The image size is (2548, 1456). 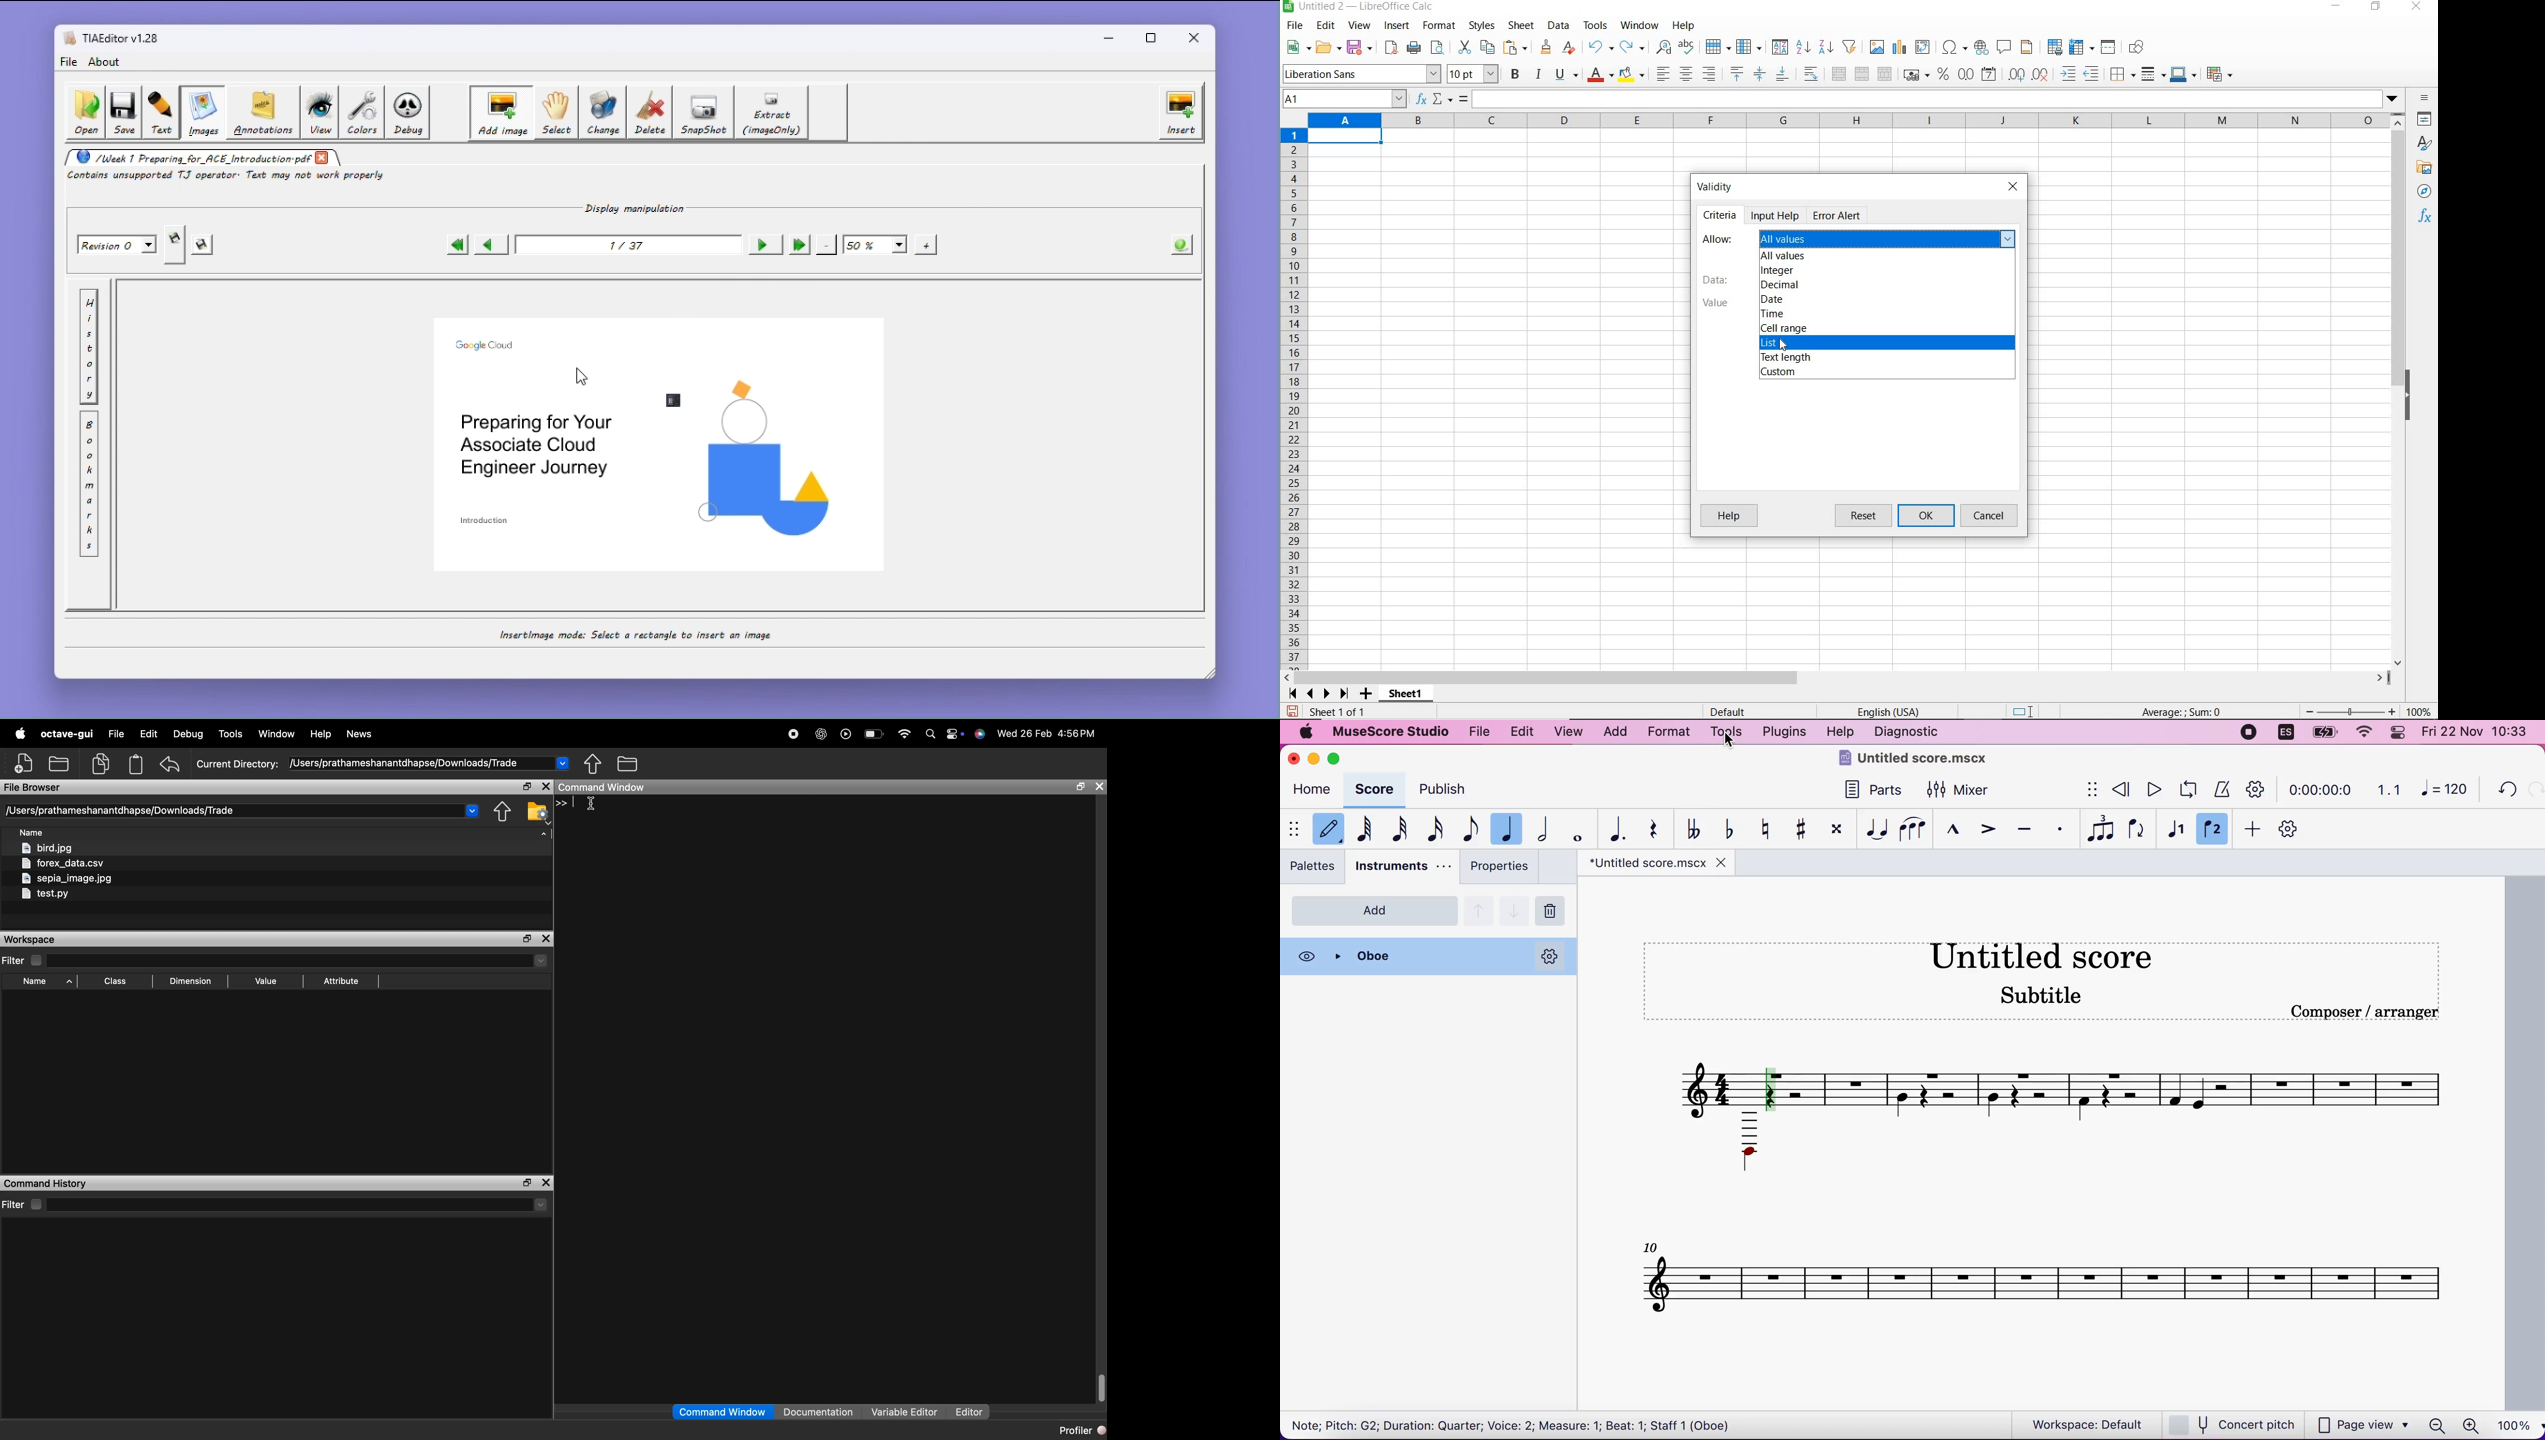 What do you see at coordinates (1100, 786) in the screenshot?
I see `close` at bounding box center [1100, 786].